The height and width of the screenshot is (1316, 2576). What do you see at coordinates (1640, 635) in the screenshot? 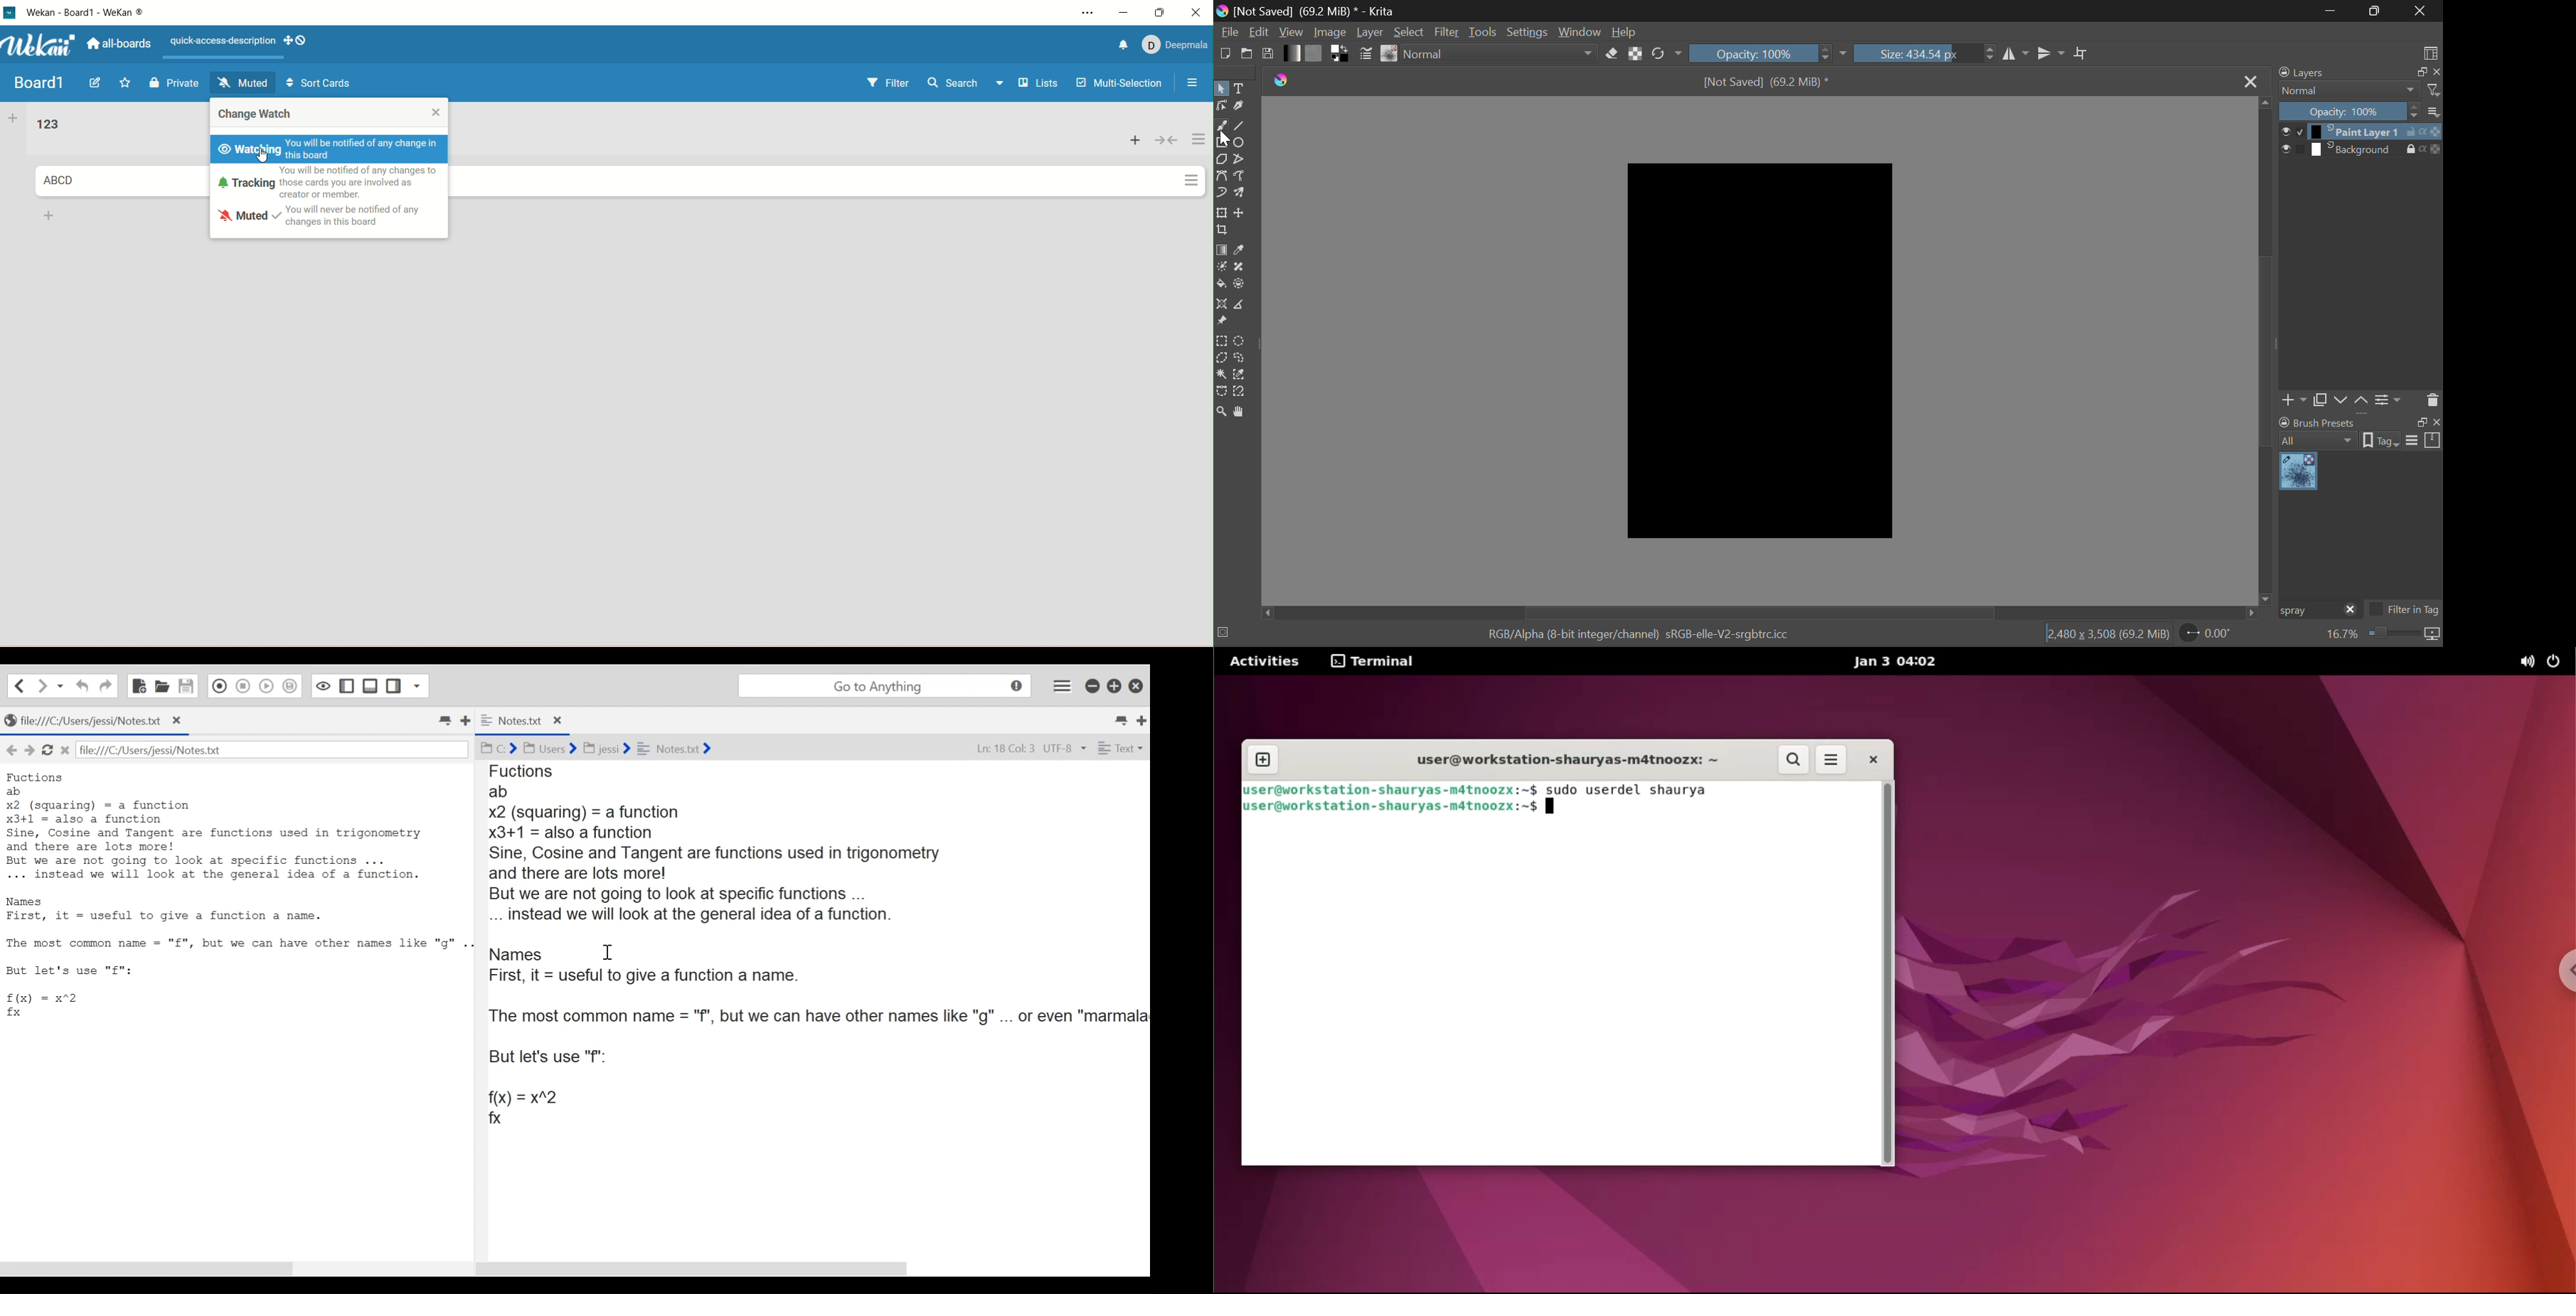
I see `RGB/Alpha (8-bit integer/channel) sRGB-elle-V2-srgbtrcicc` at bounding box center [1640, 635].